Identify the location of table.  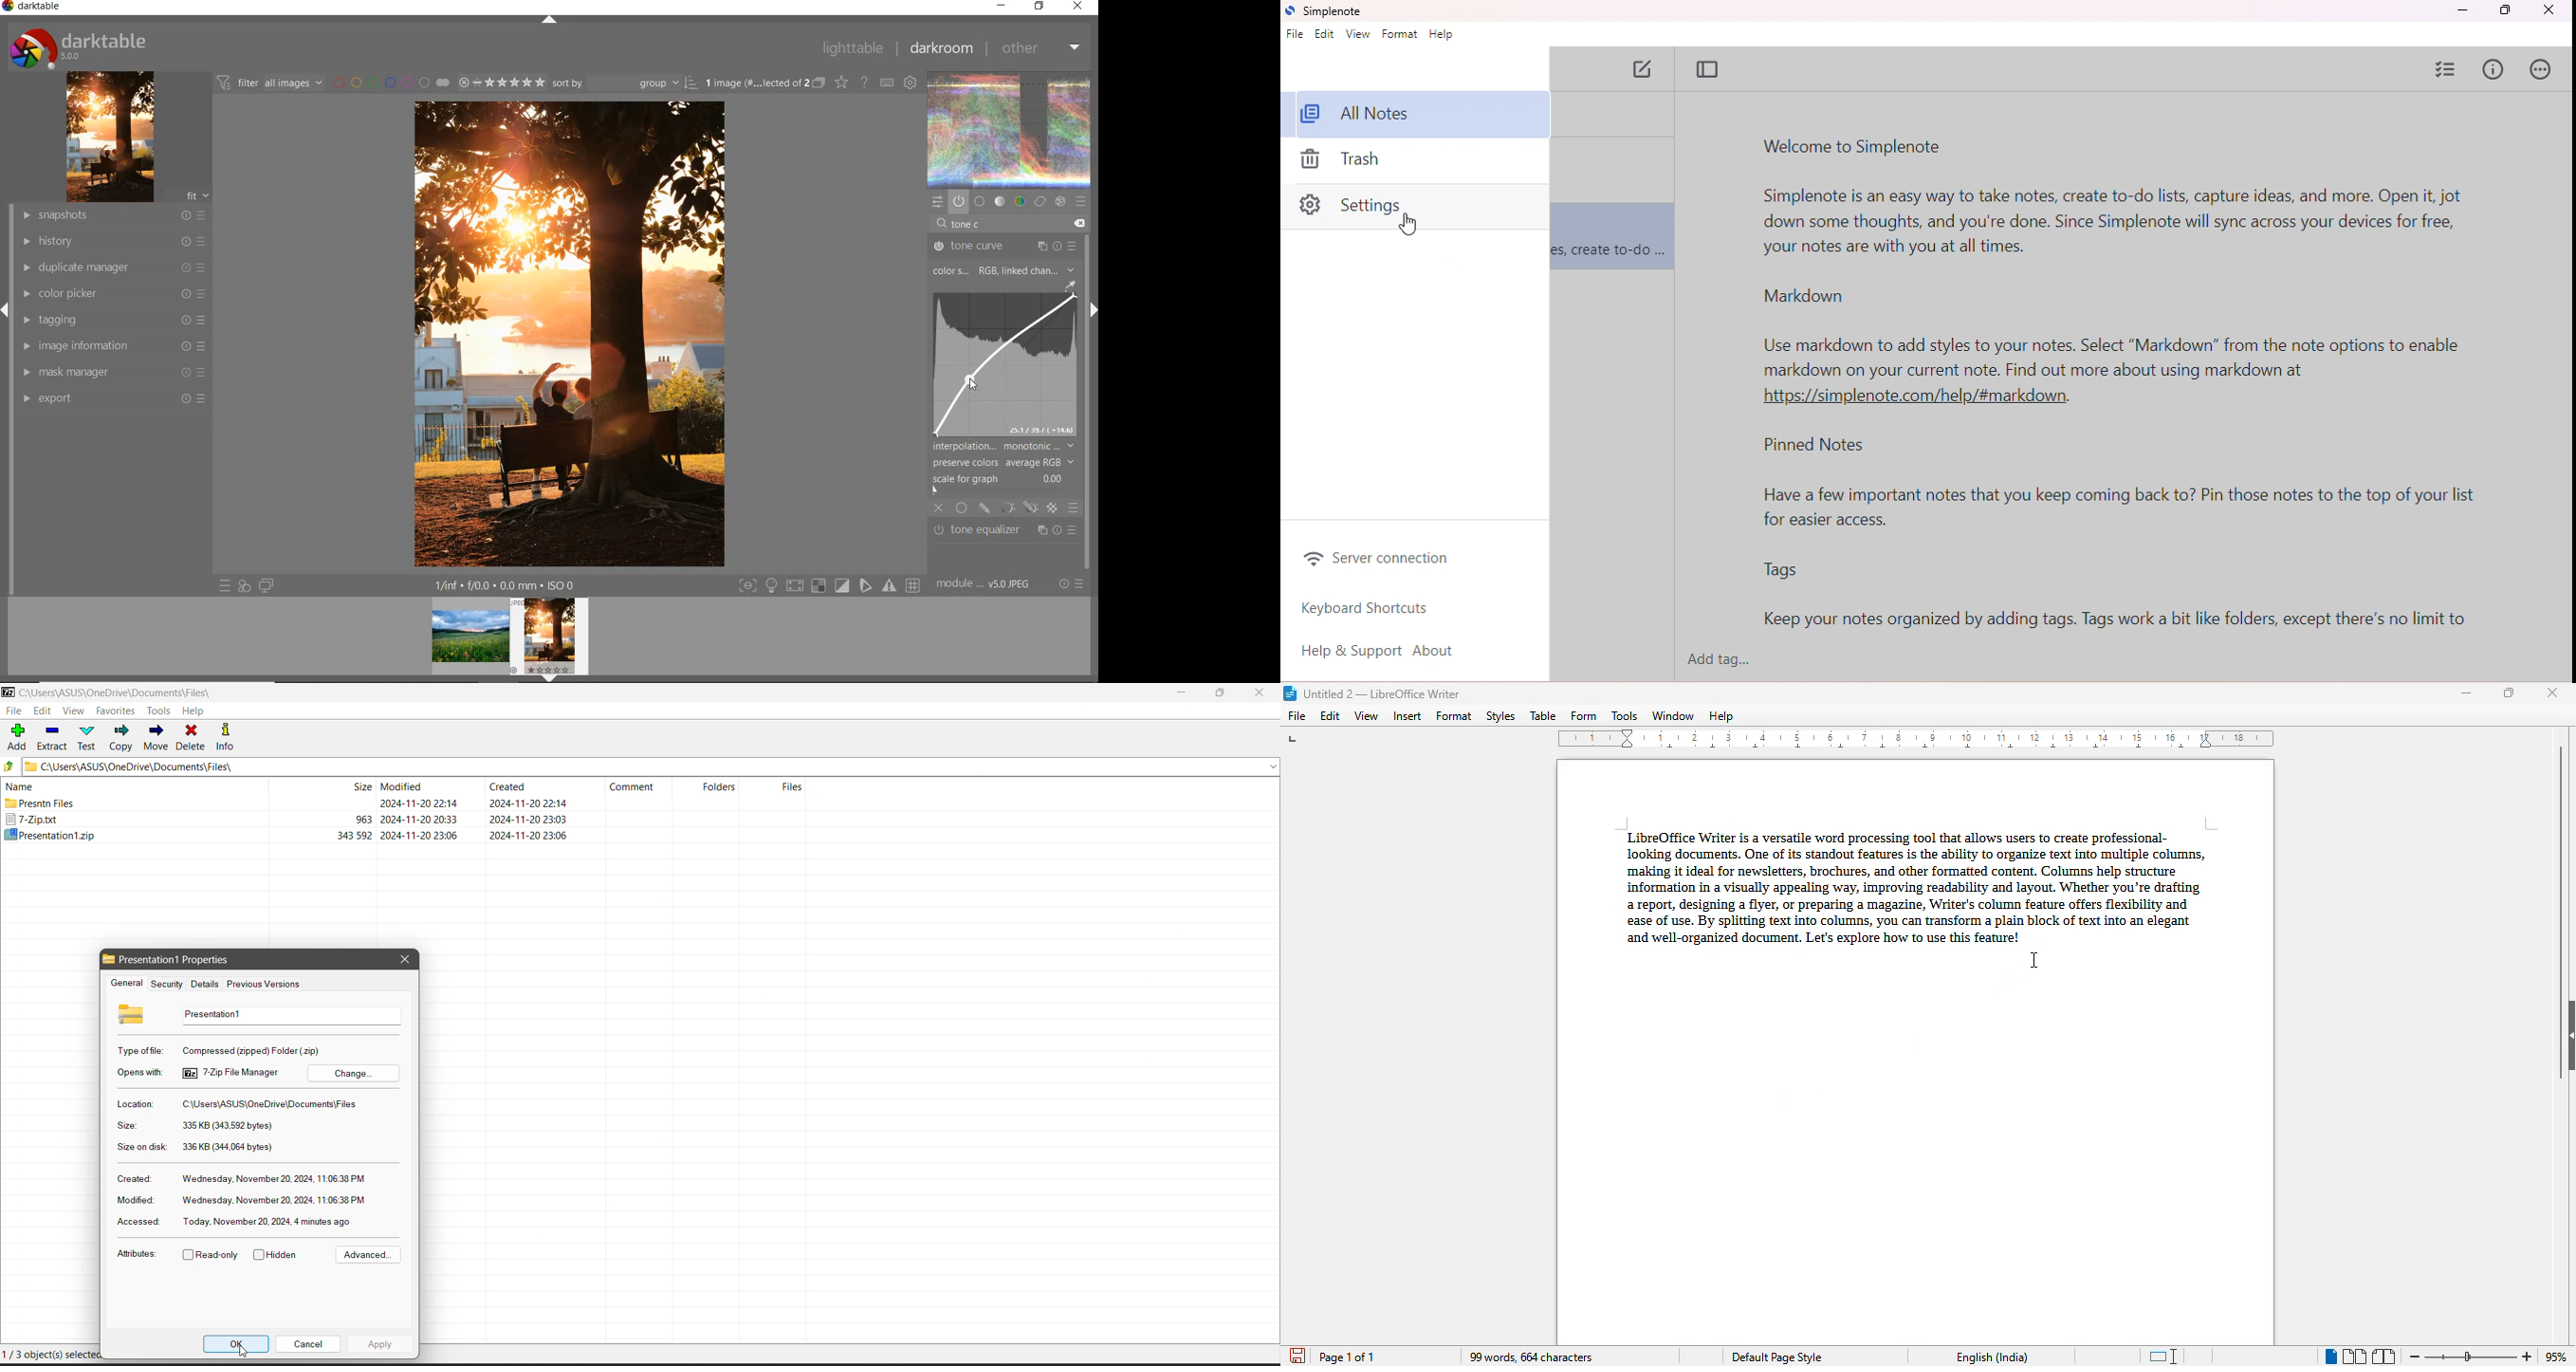
(1543, 715).